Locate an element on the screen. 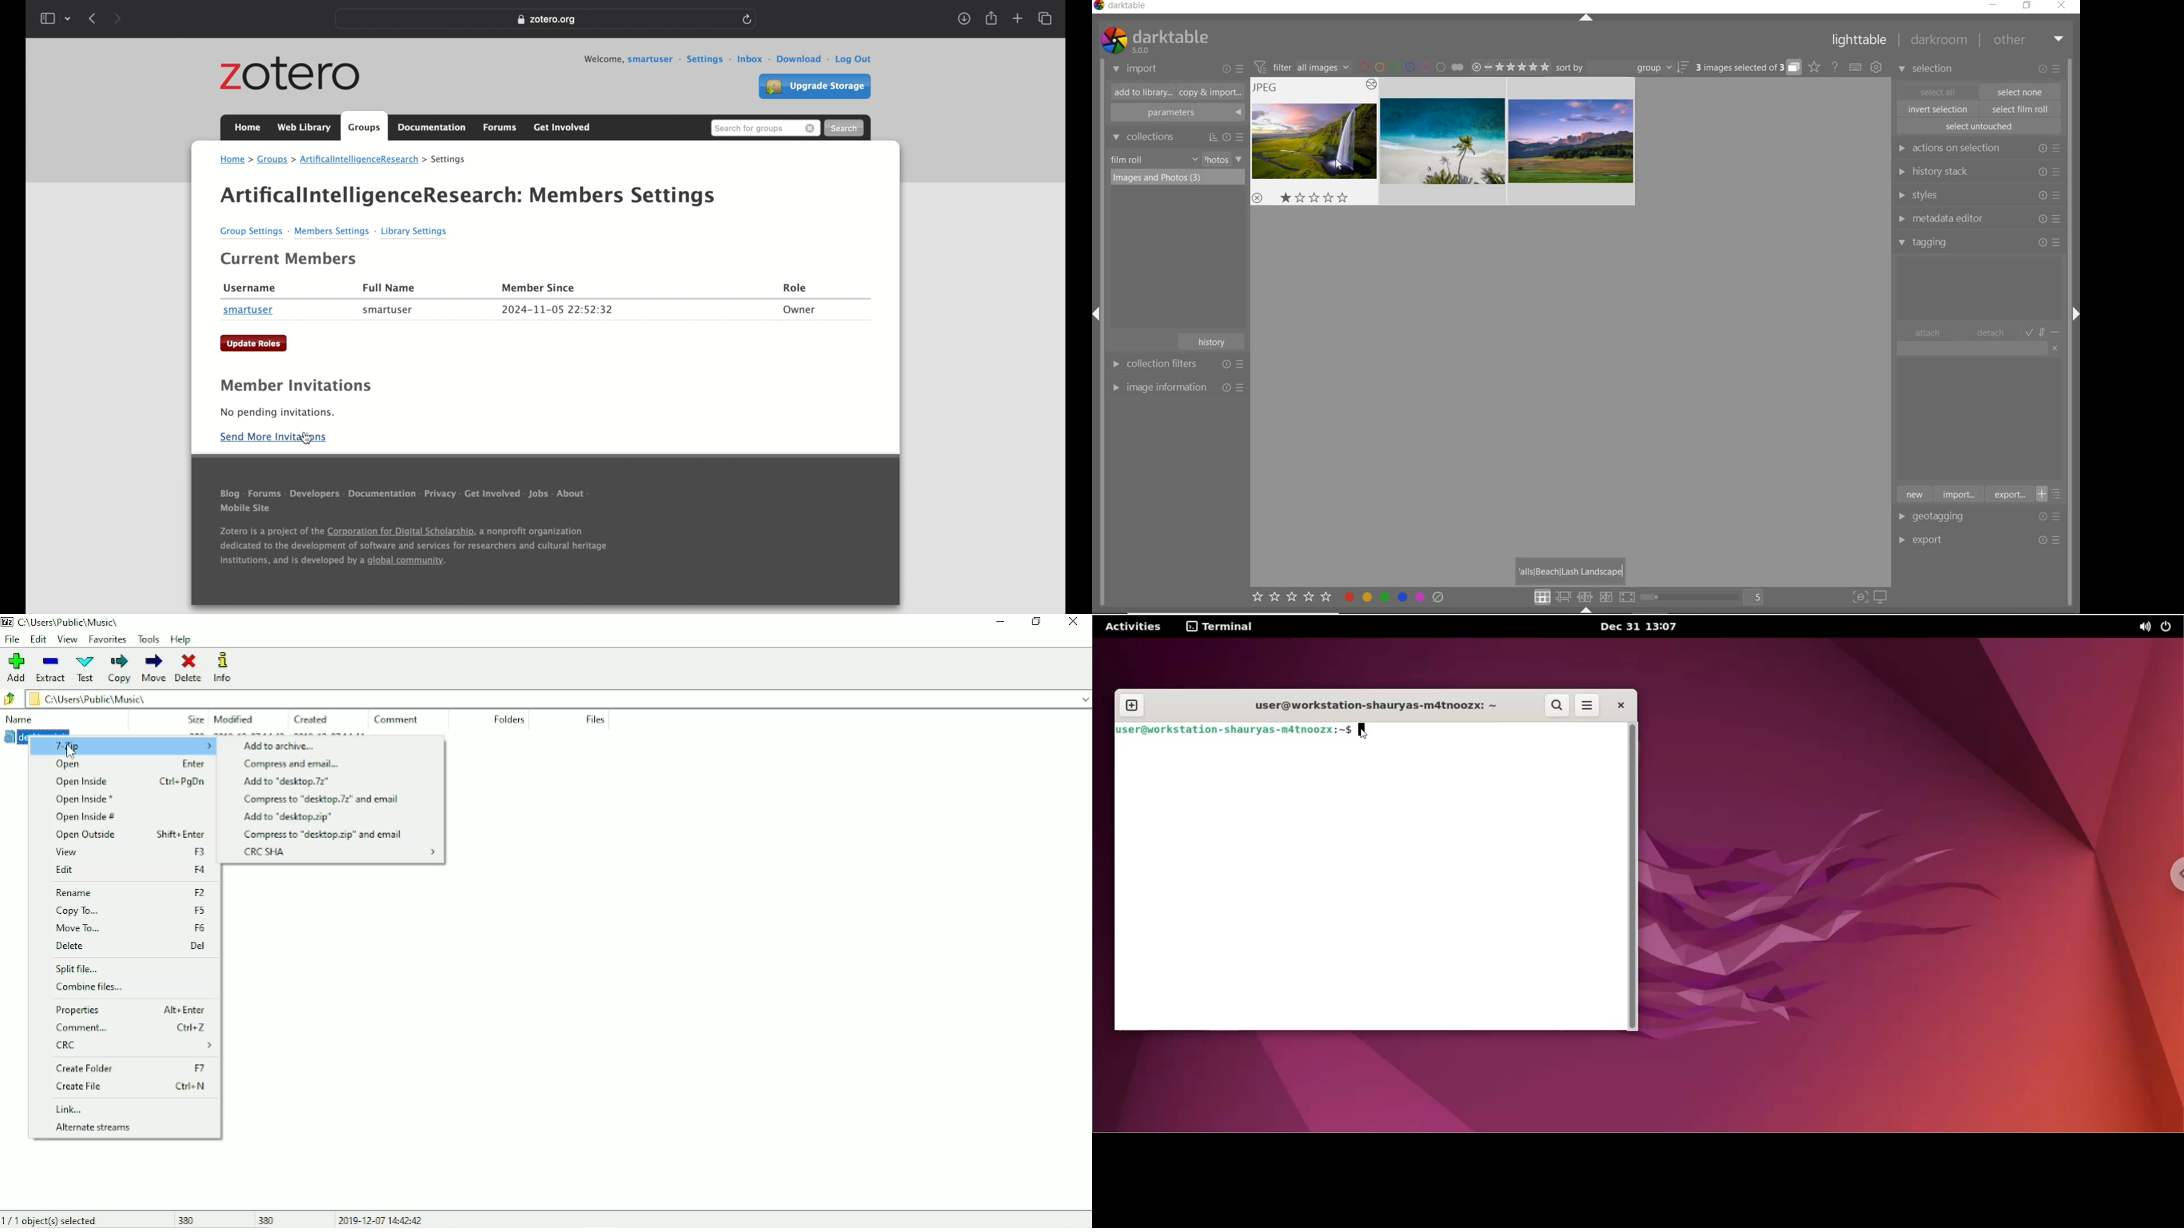 This screenshot has height=1232, width=2184. import is located at coordinates (1136, 69).